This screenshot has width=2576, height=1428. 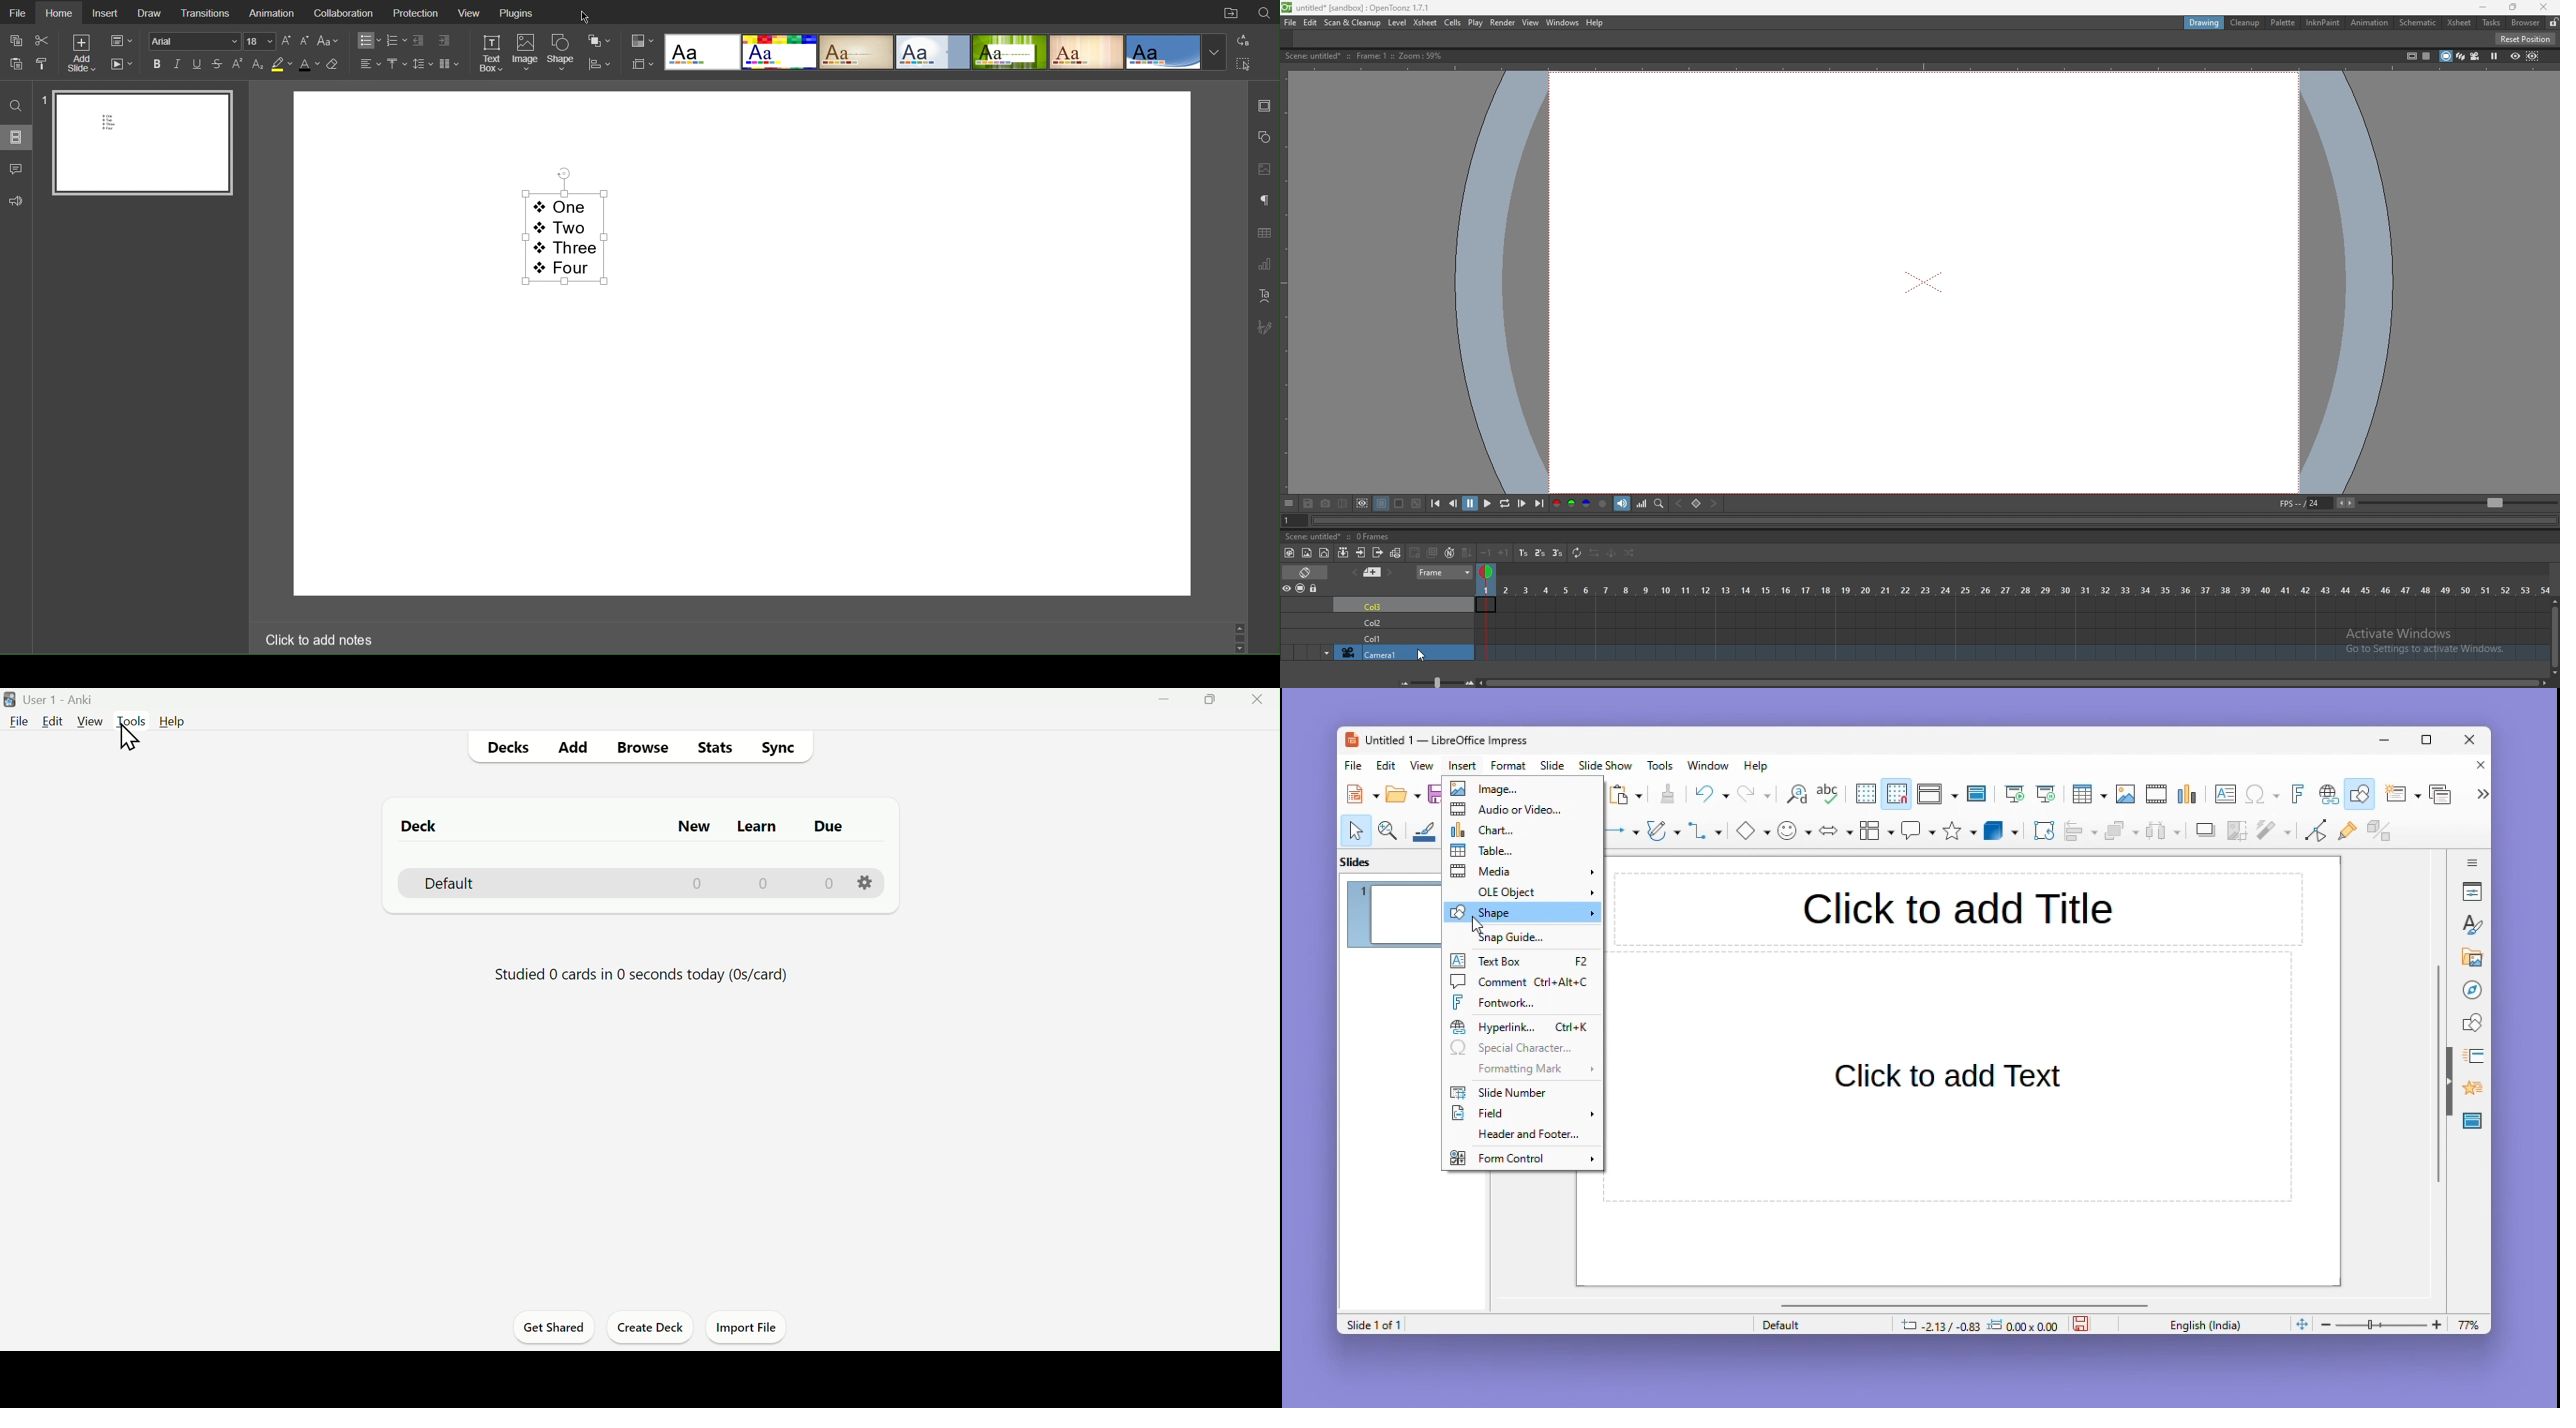 What do you see at coordinates (1265, 12) in the screenshot?
I see `Search` at bounding box center [1265, 12].